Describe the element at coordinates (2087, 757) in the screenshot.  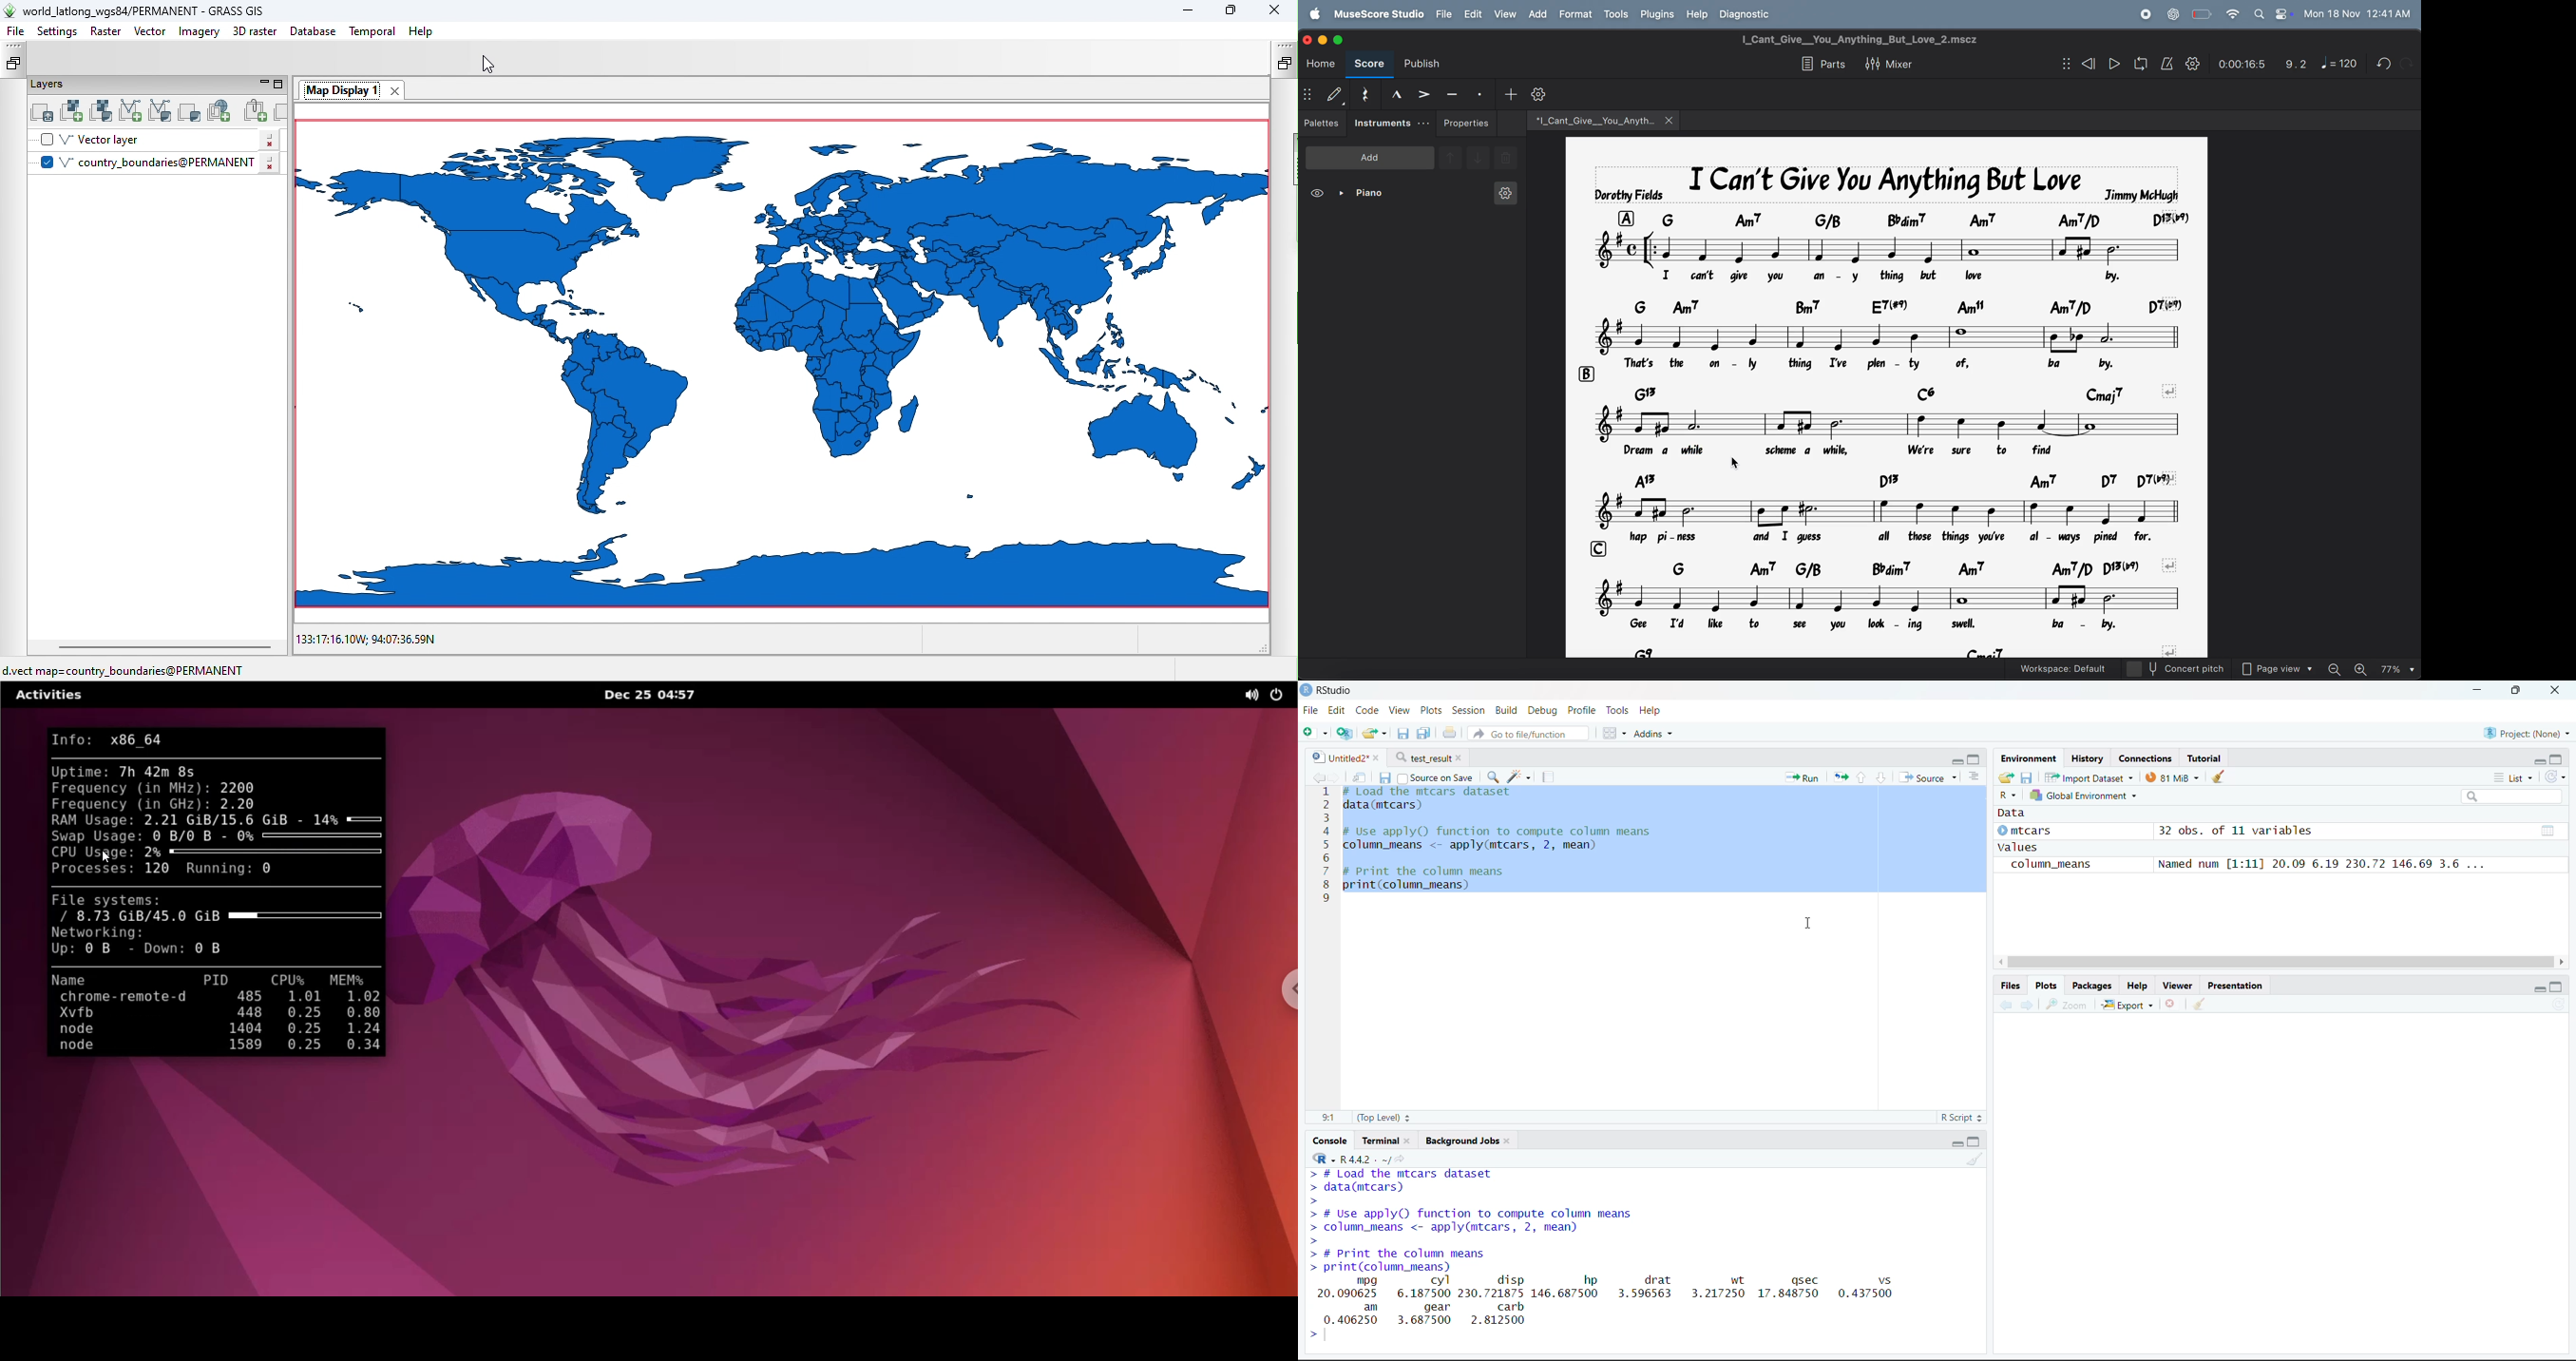
I see `History` at that location.